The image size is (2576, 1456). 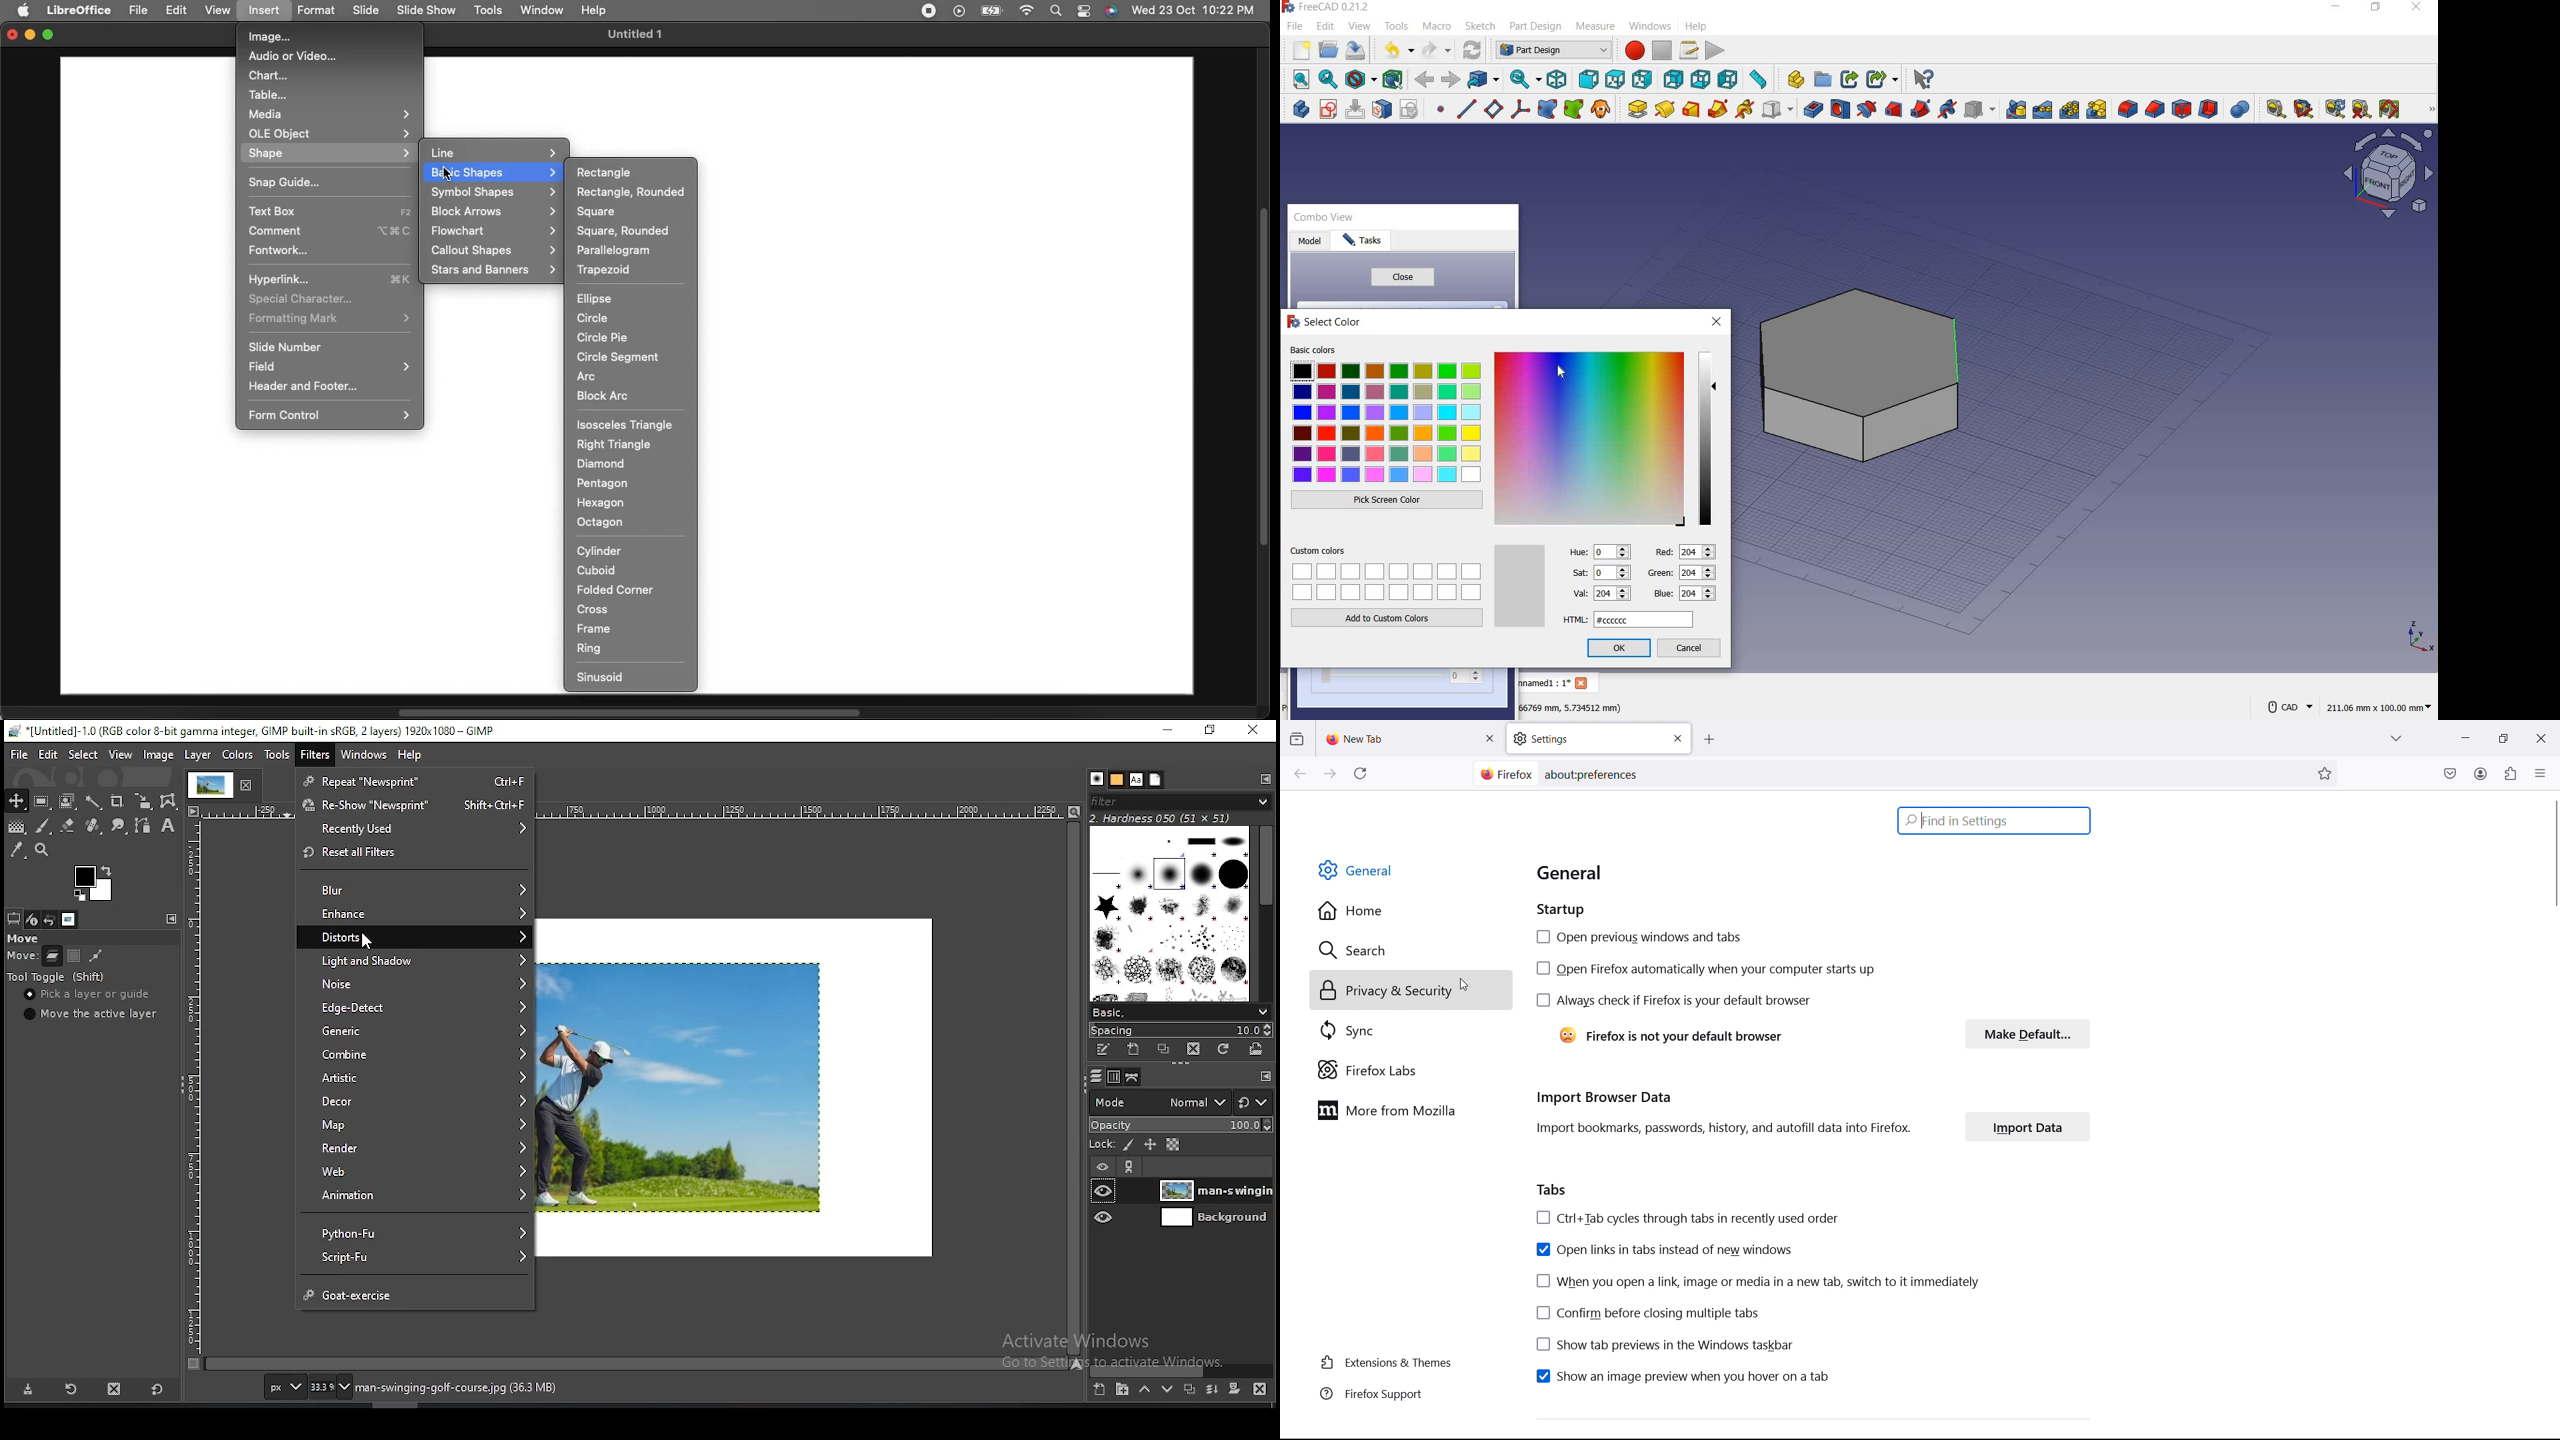 What do you see at coordinates (1389, 1363) in the screenshot?
I see `extensions & themes` at bounding box center [1389, 1363].